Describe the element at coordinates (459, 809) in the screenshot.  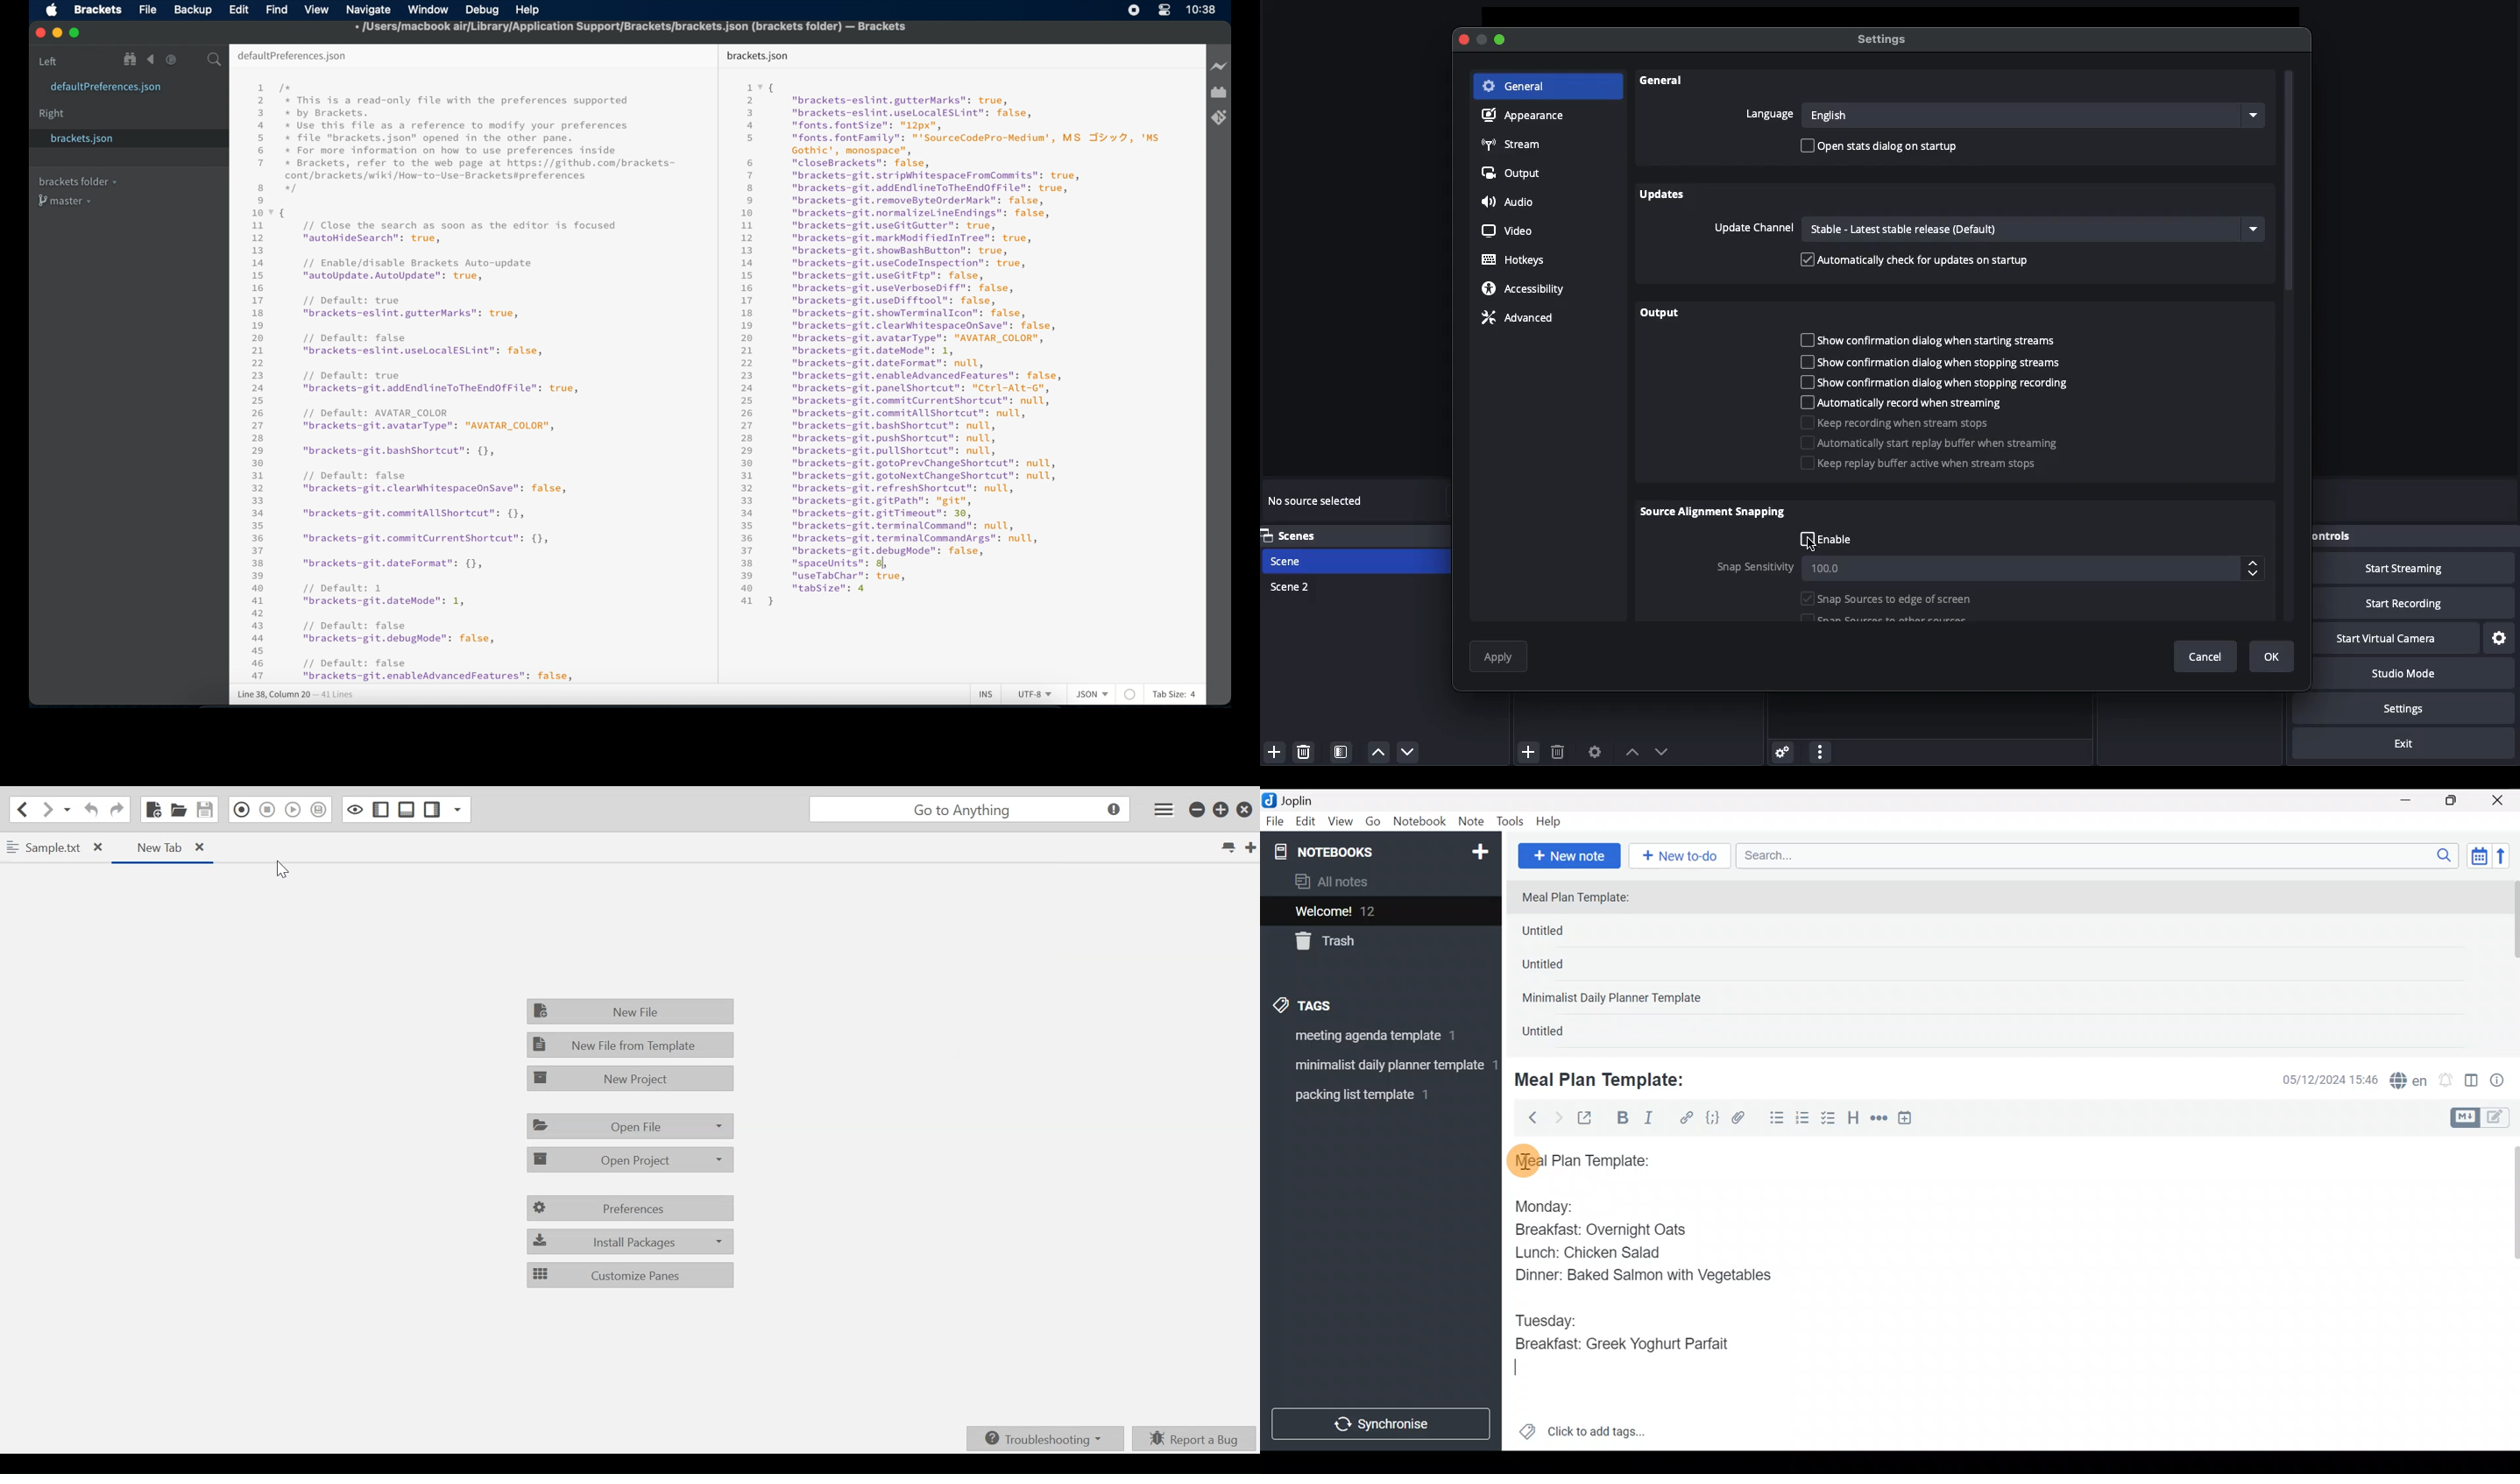
I see `Share File` at that location.